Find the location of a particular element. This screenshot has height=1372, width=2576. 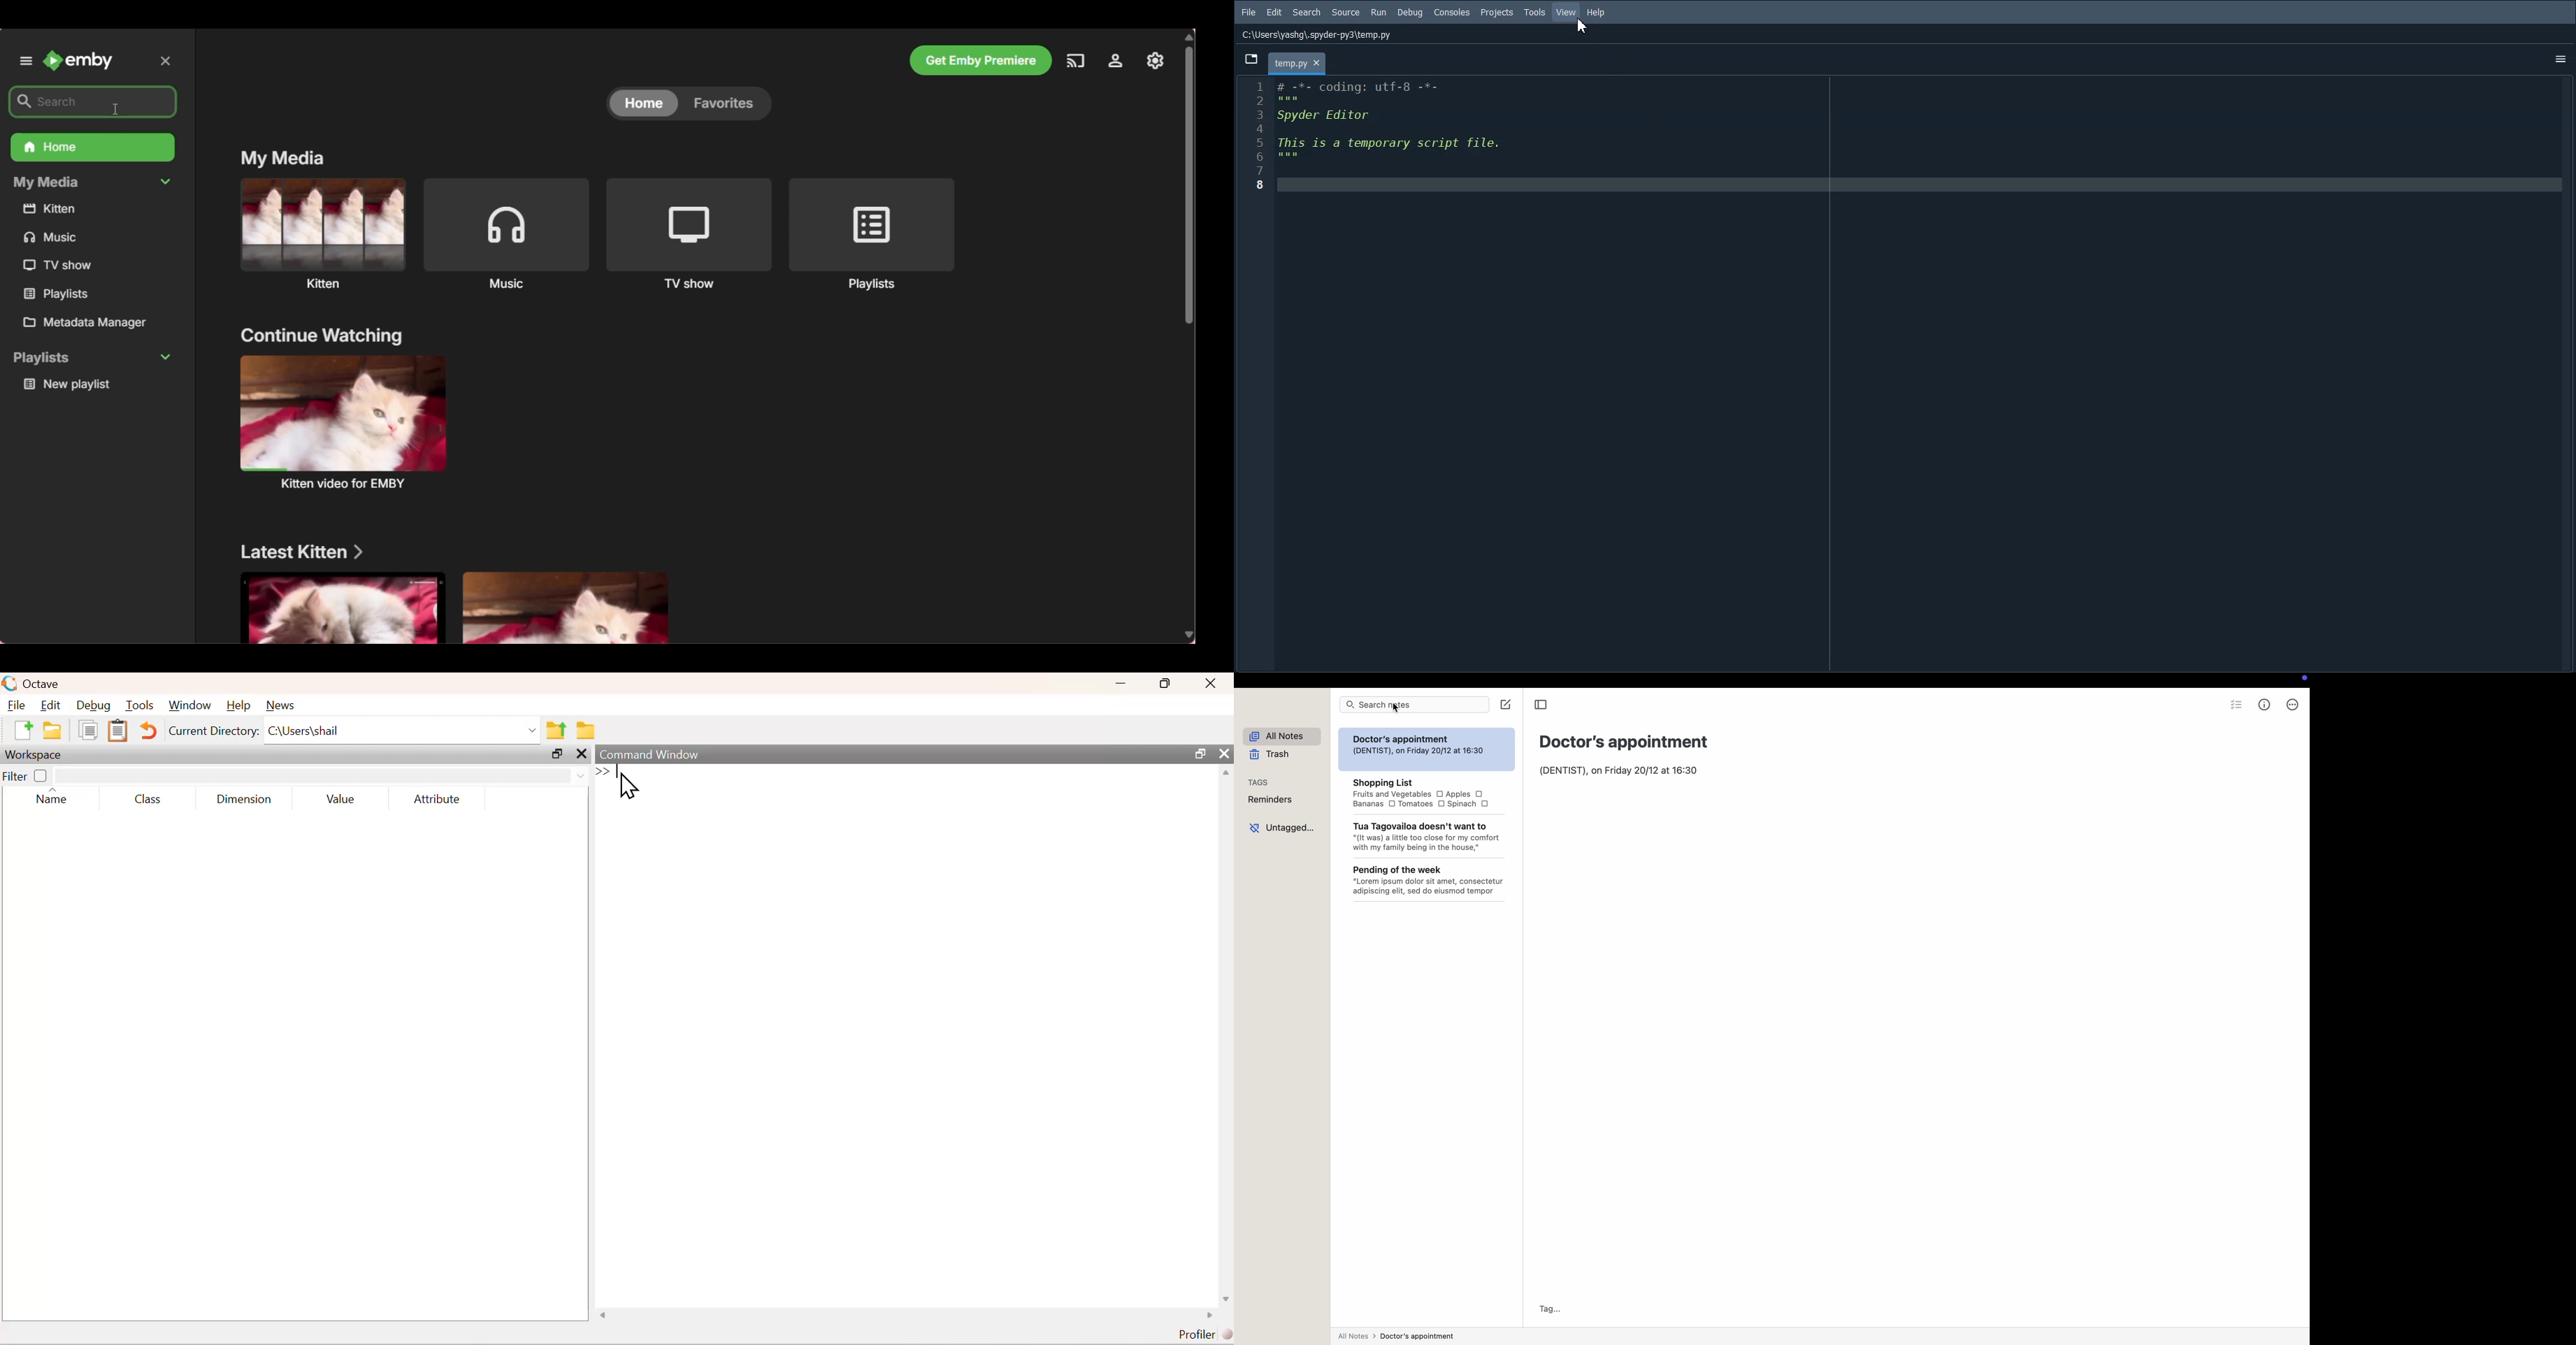

screen controls is located at coordinates (2302, 681).